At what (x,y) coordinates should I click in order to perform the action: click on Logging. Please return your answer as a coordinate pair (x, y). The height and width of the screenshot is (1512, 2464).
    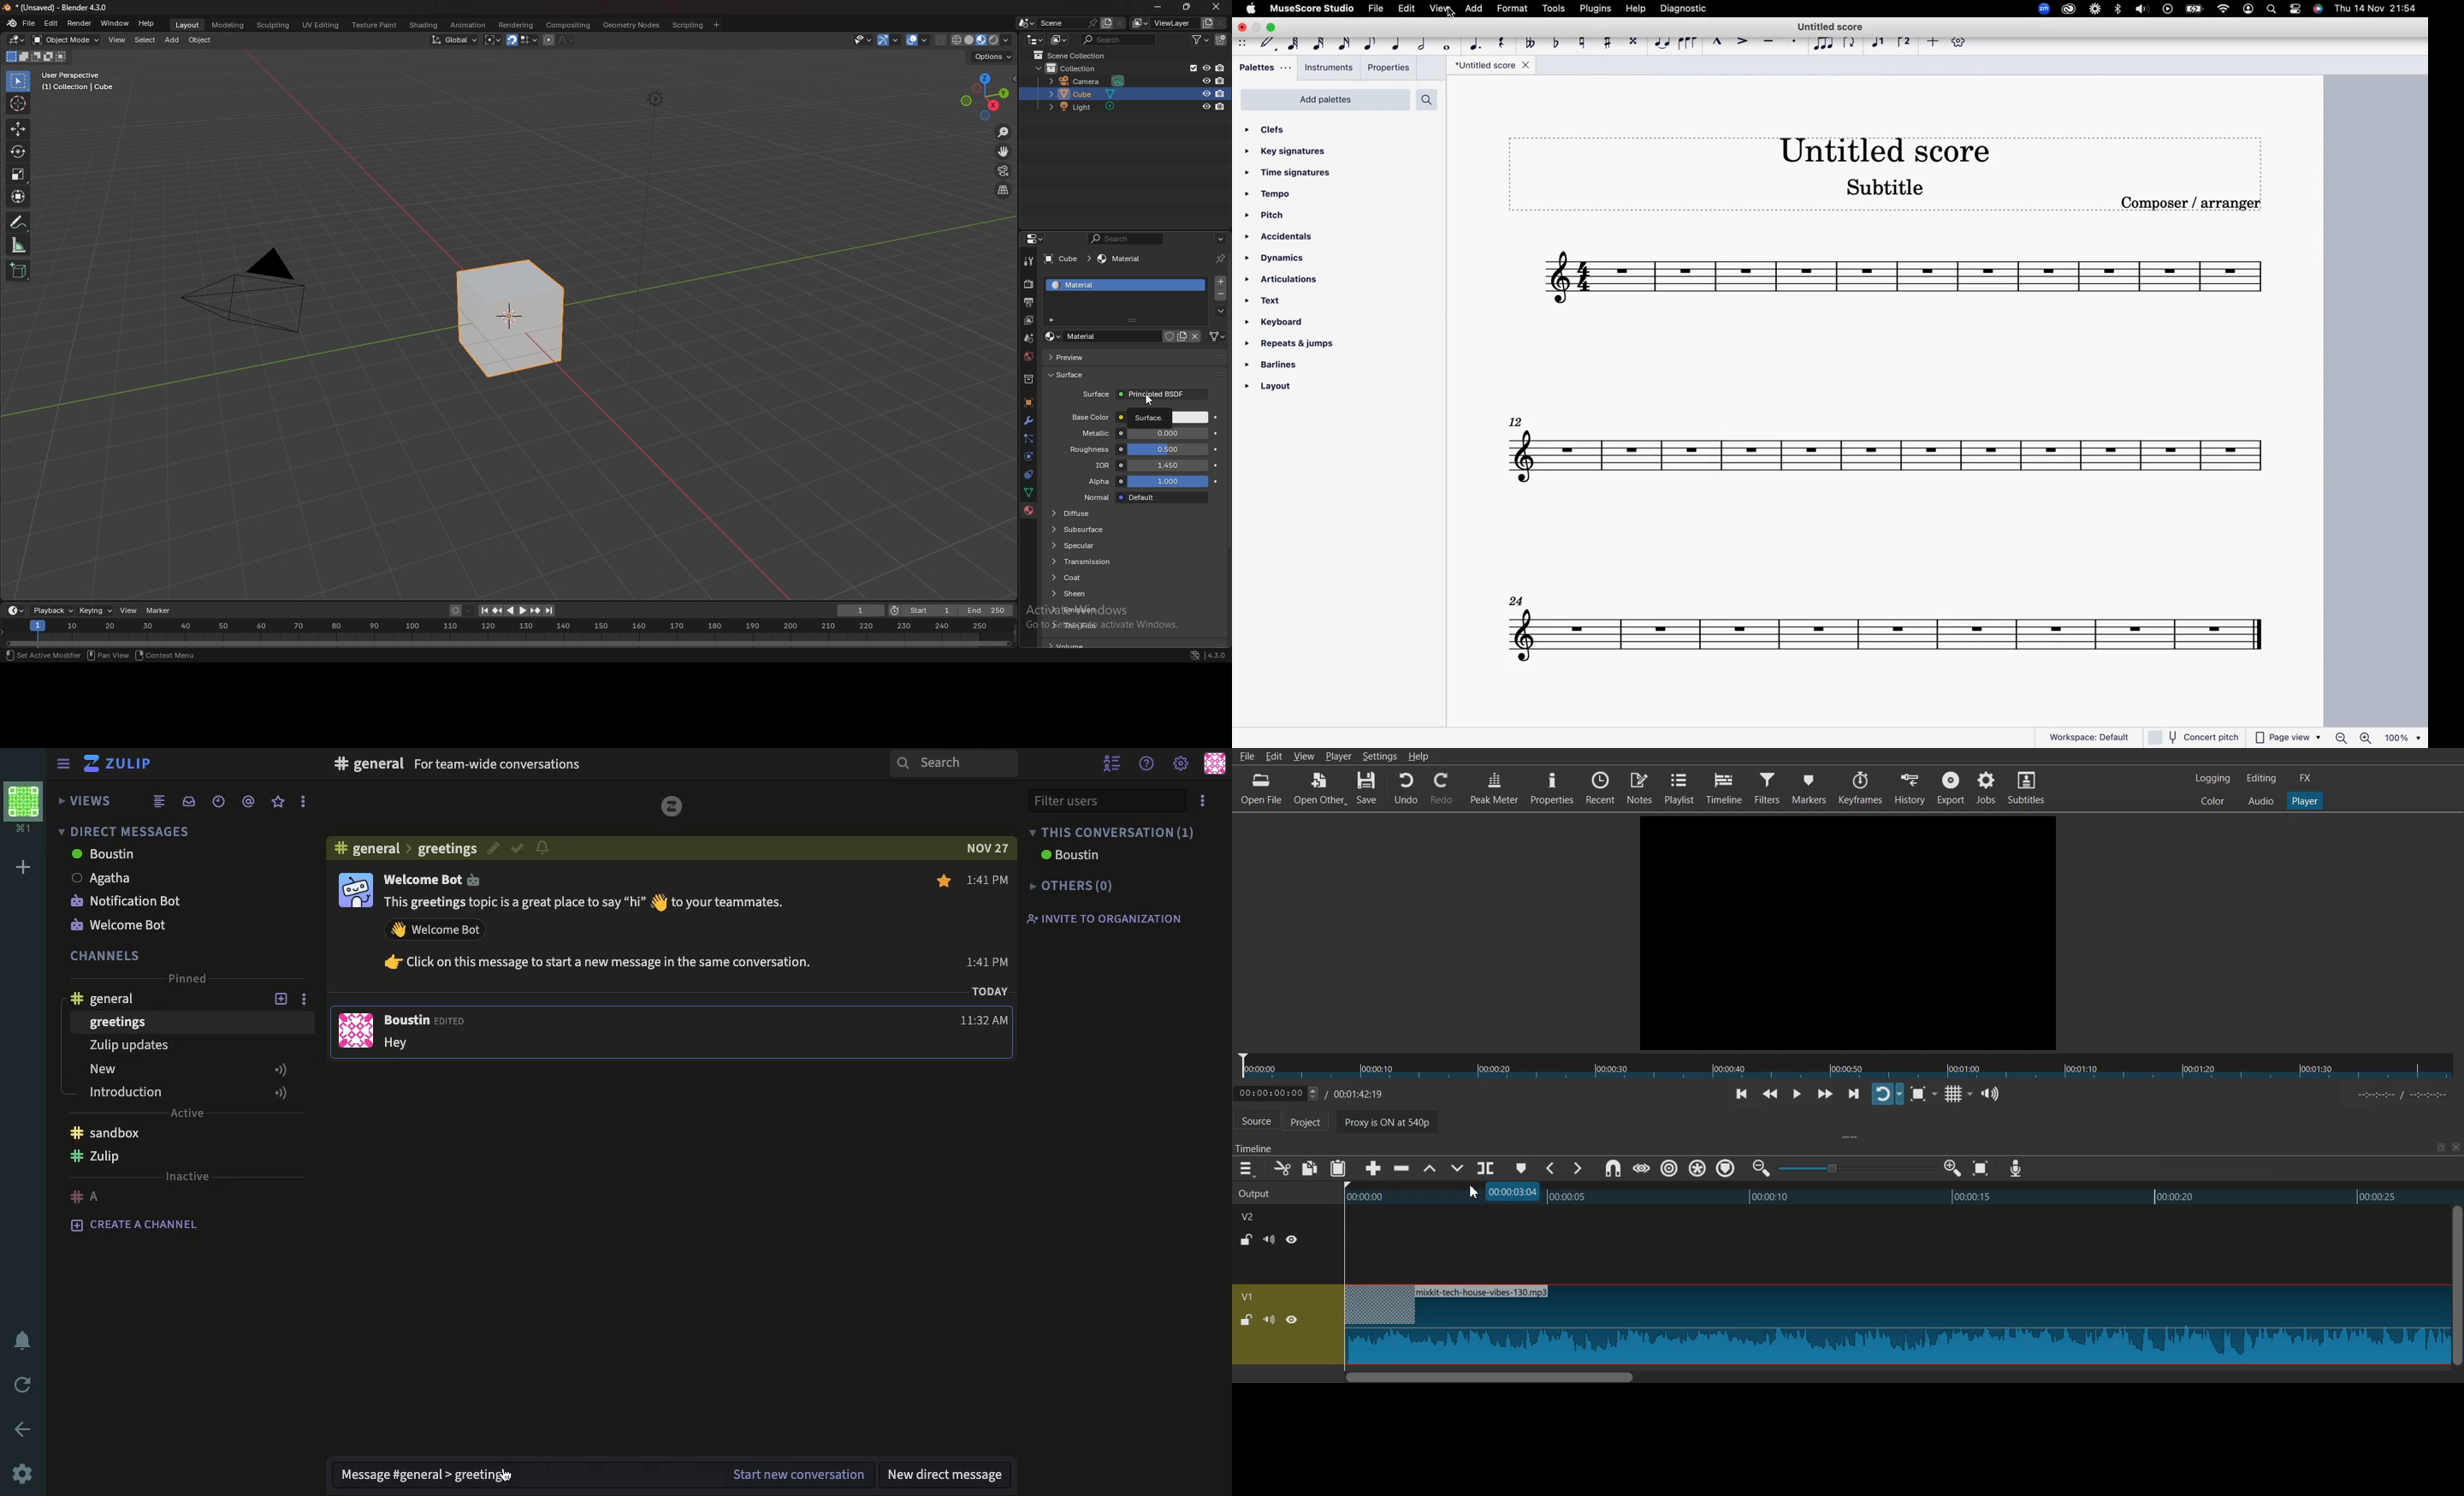
    Looking at the image, I should click on (2213, 778).